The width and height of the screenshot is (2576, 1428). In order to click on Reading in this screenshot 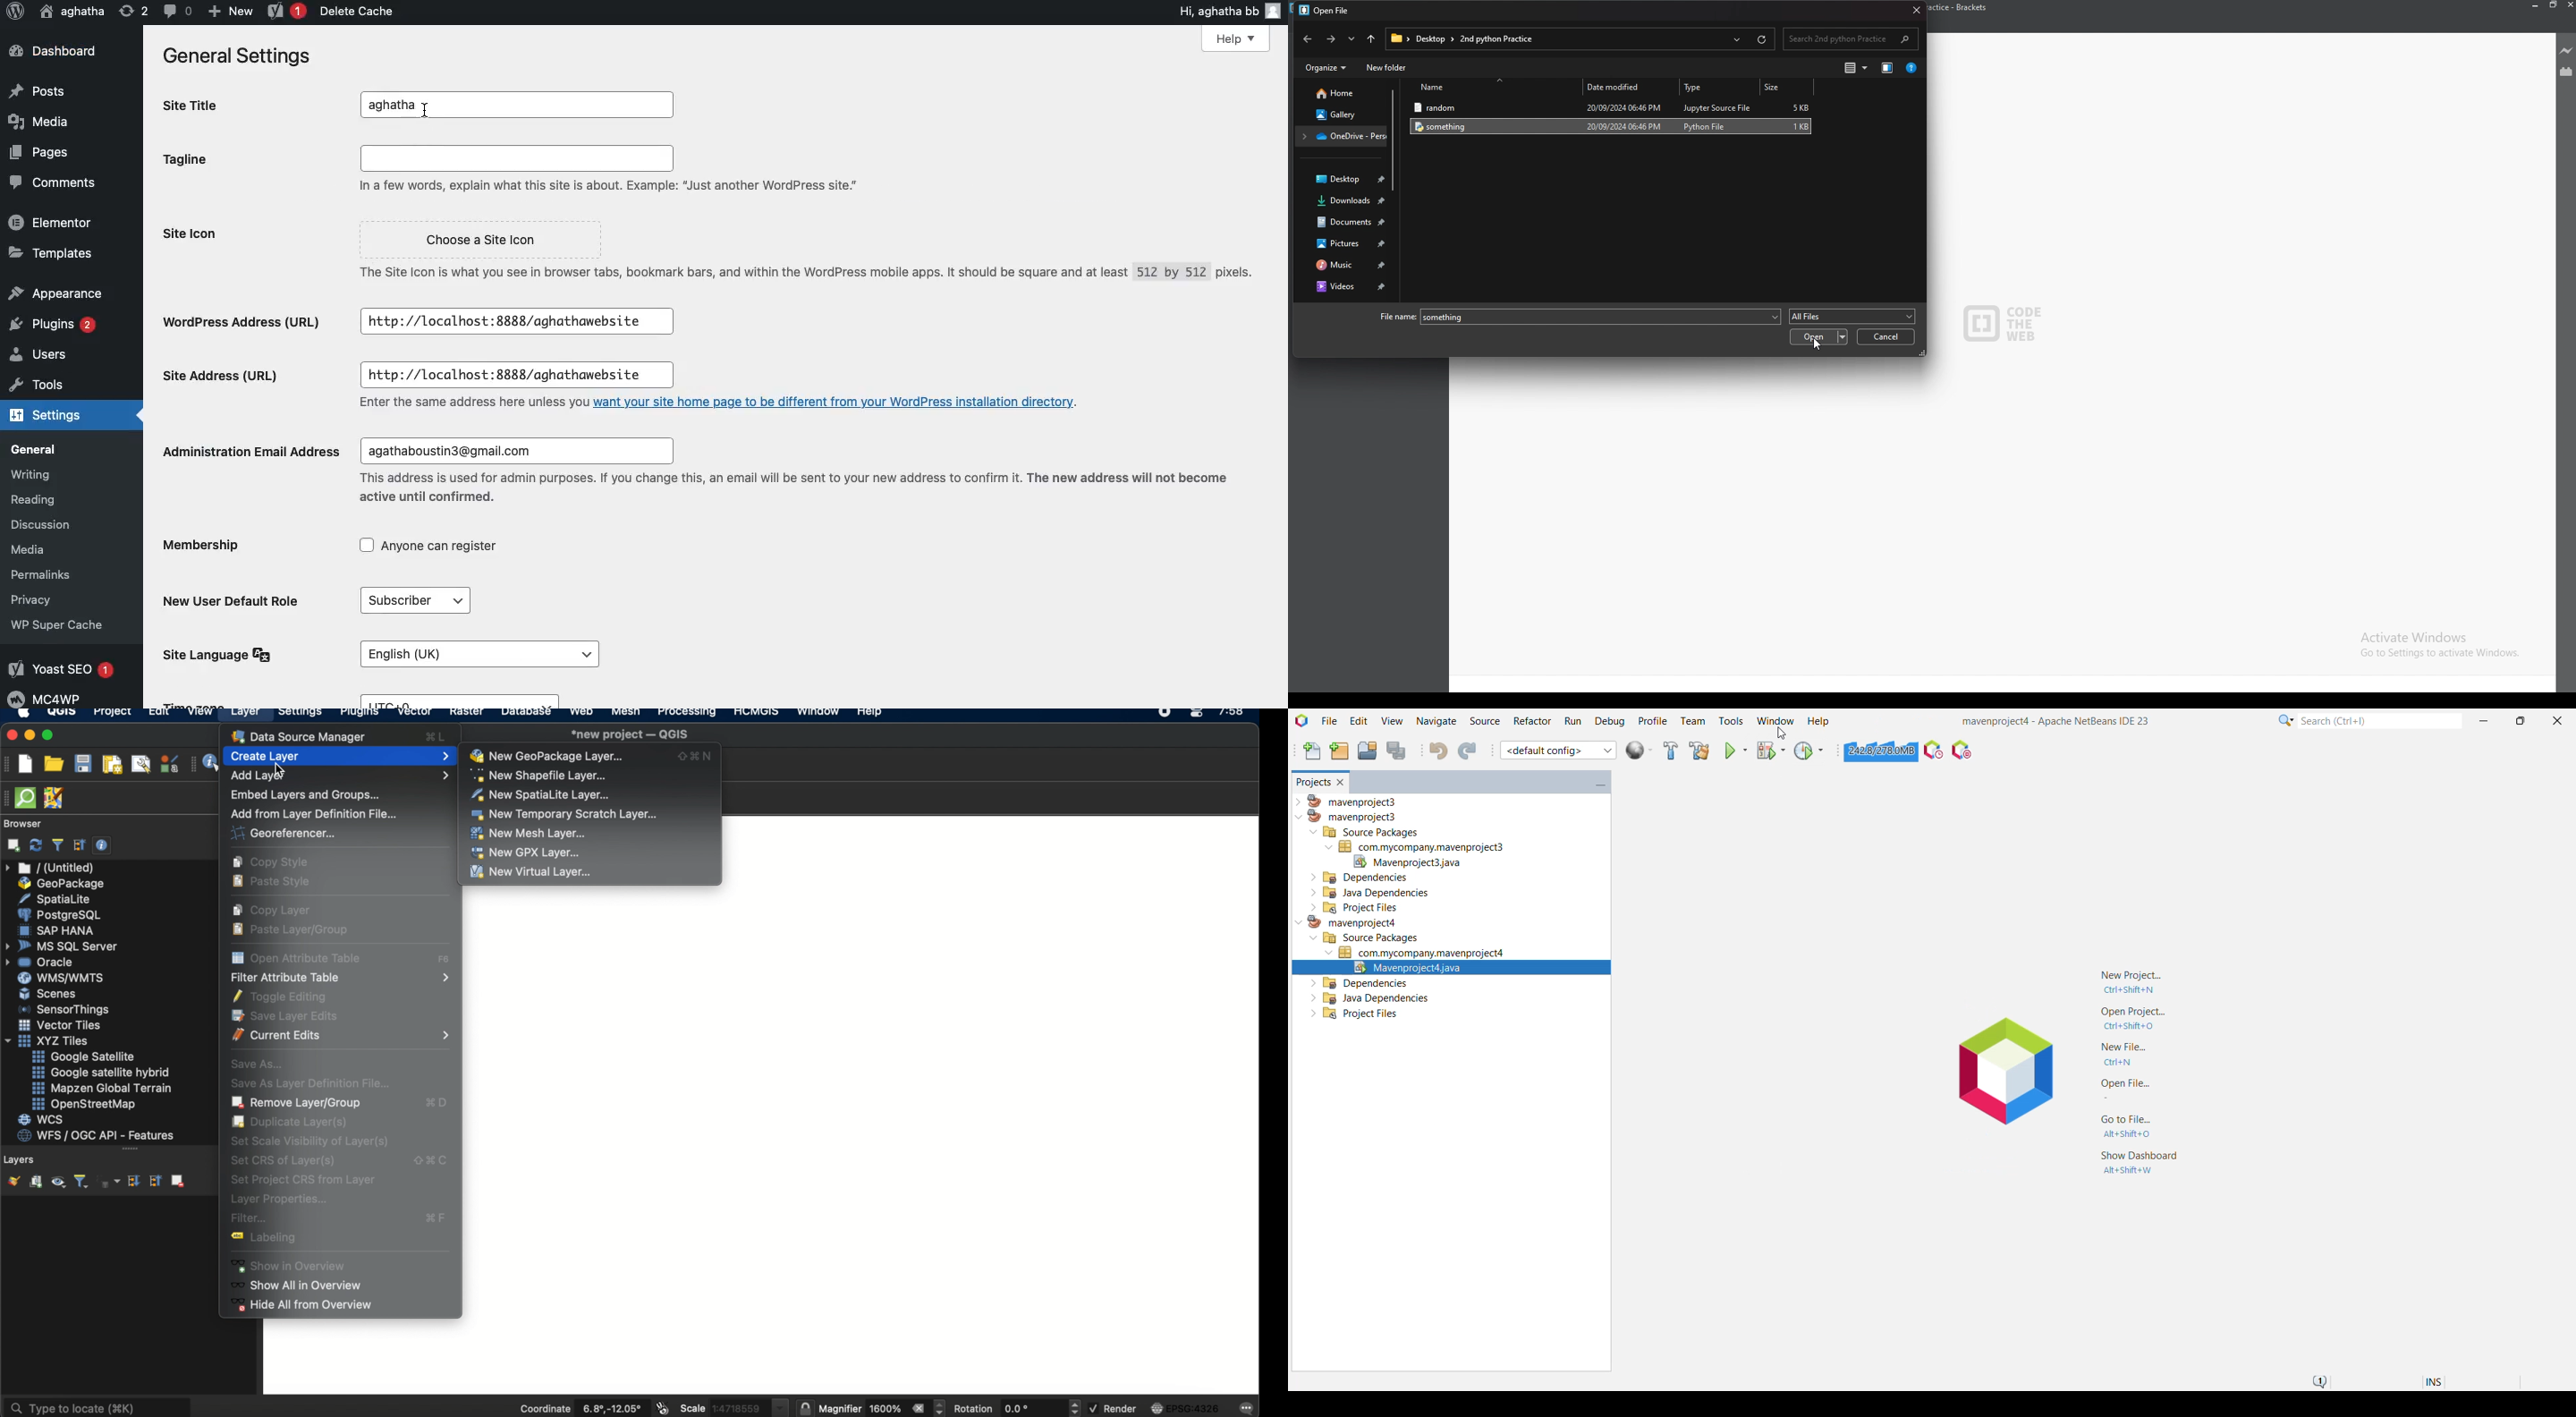, I will do `click(34, 500)`.